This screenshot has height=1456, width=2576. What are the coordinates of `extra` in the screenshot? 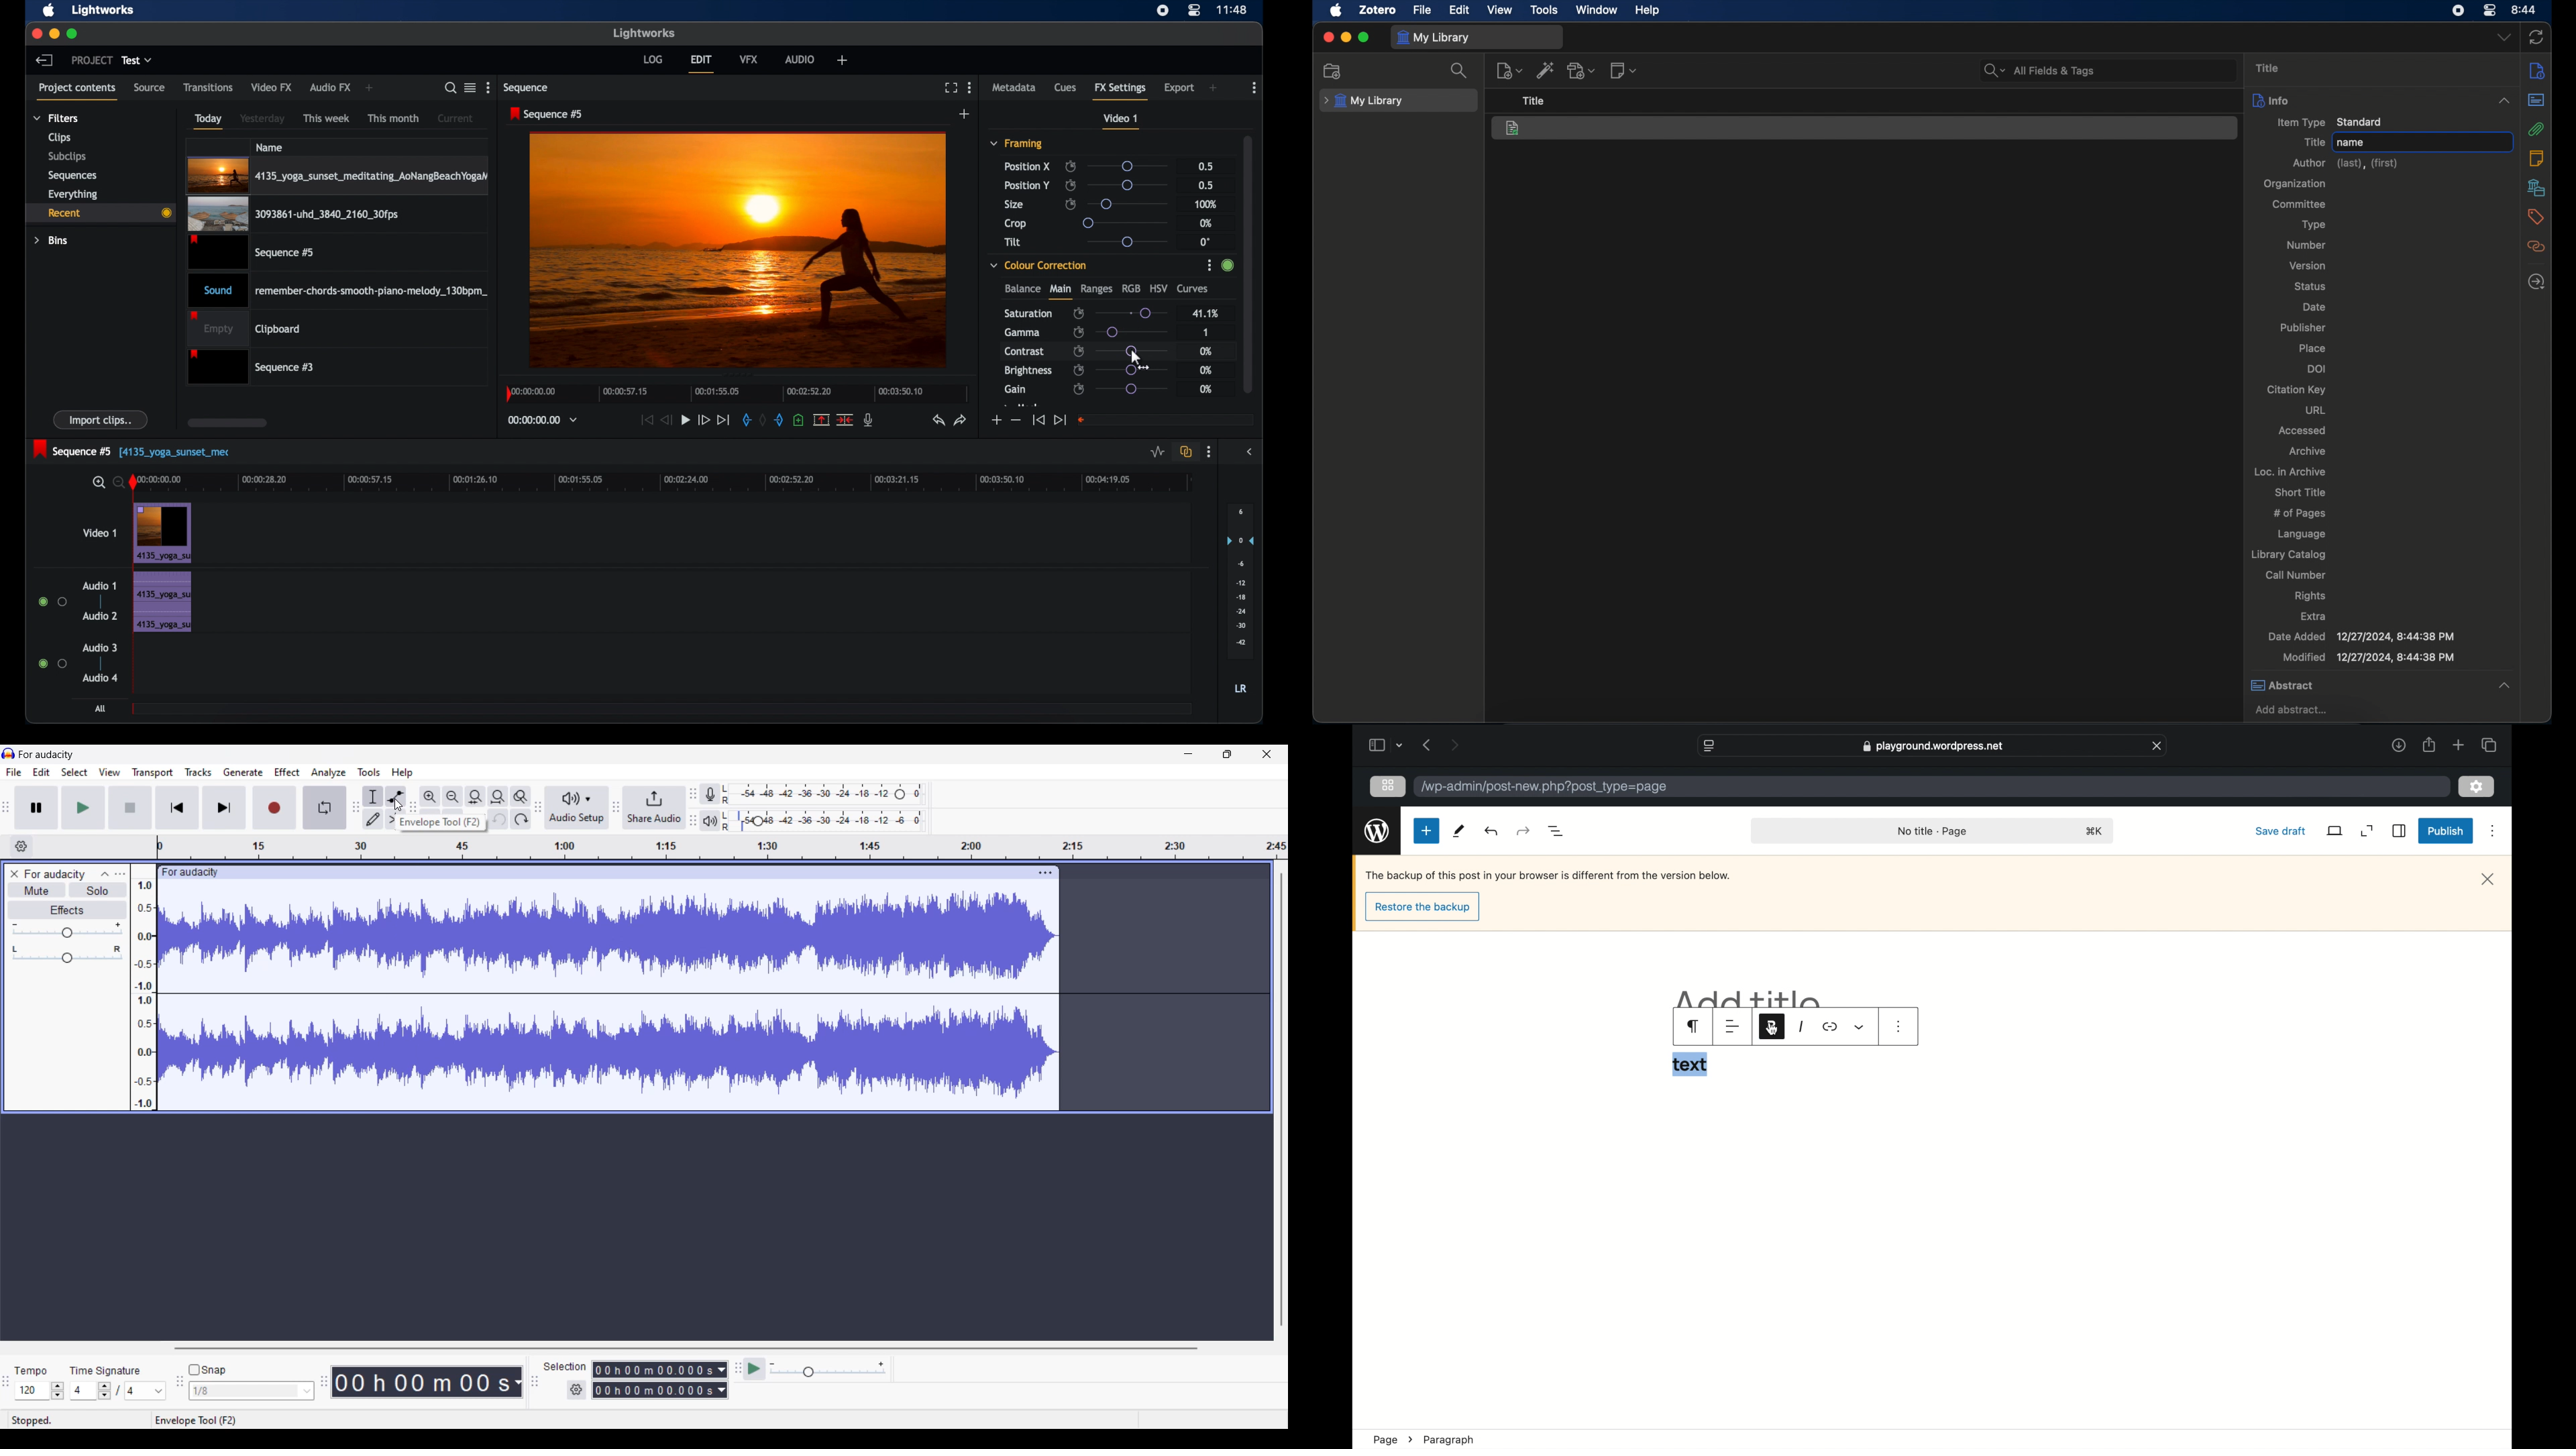 It's located at (2313, 616).